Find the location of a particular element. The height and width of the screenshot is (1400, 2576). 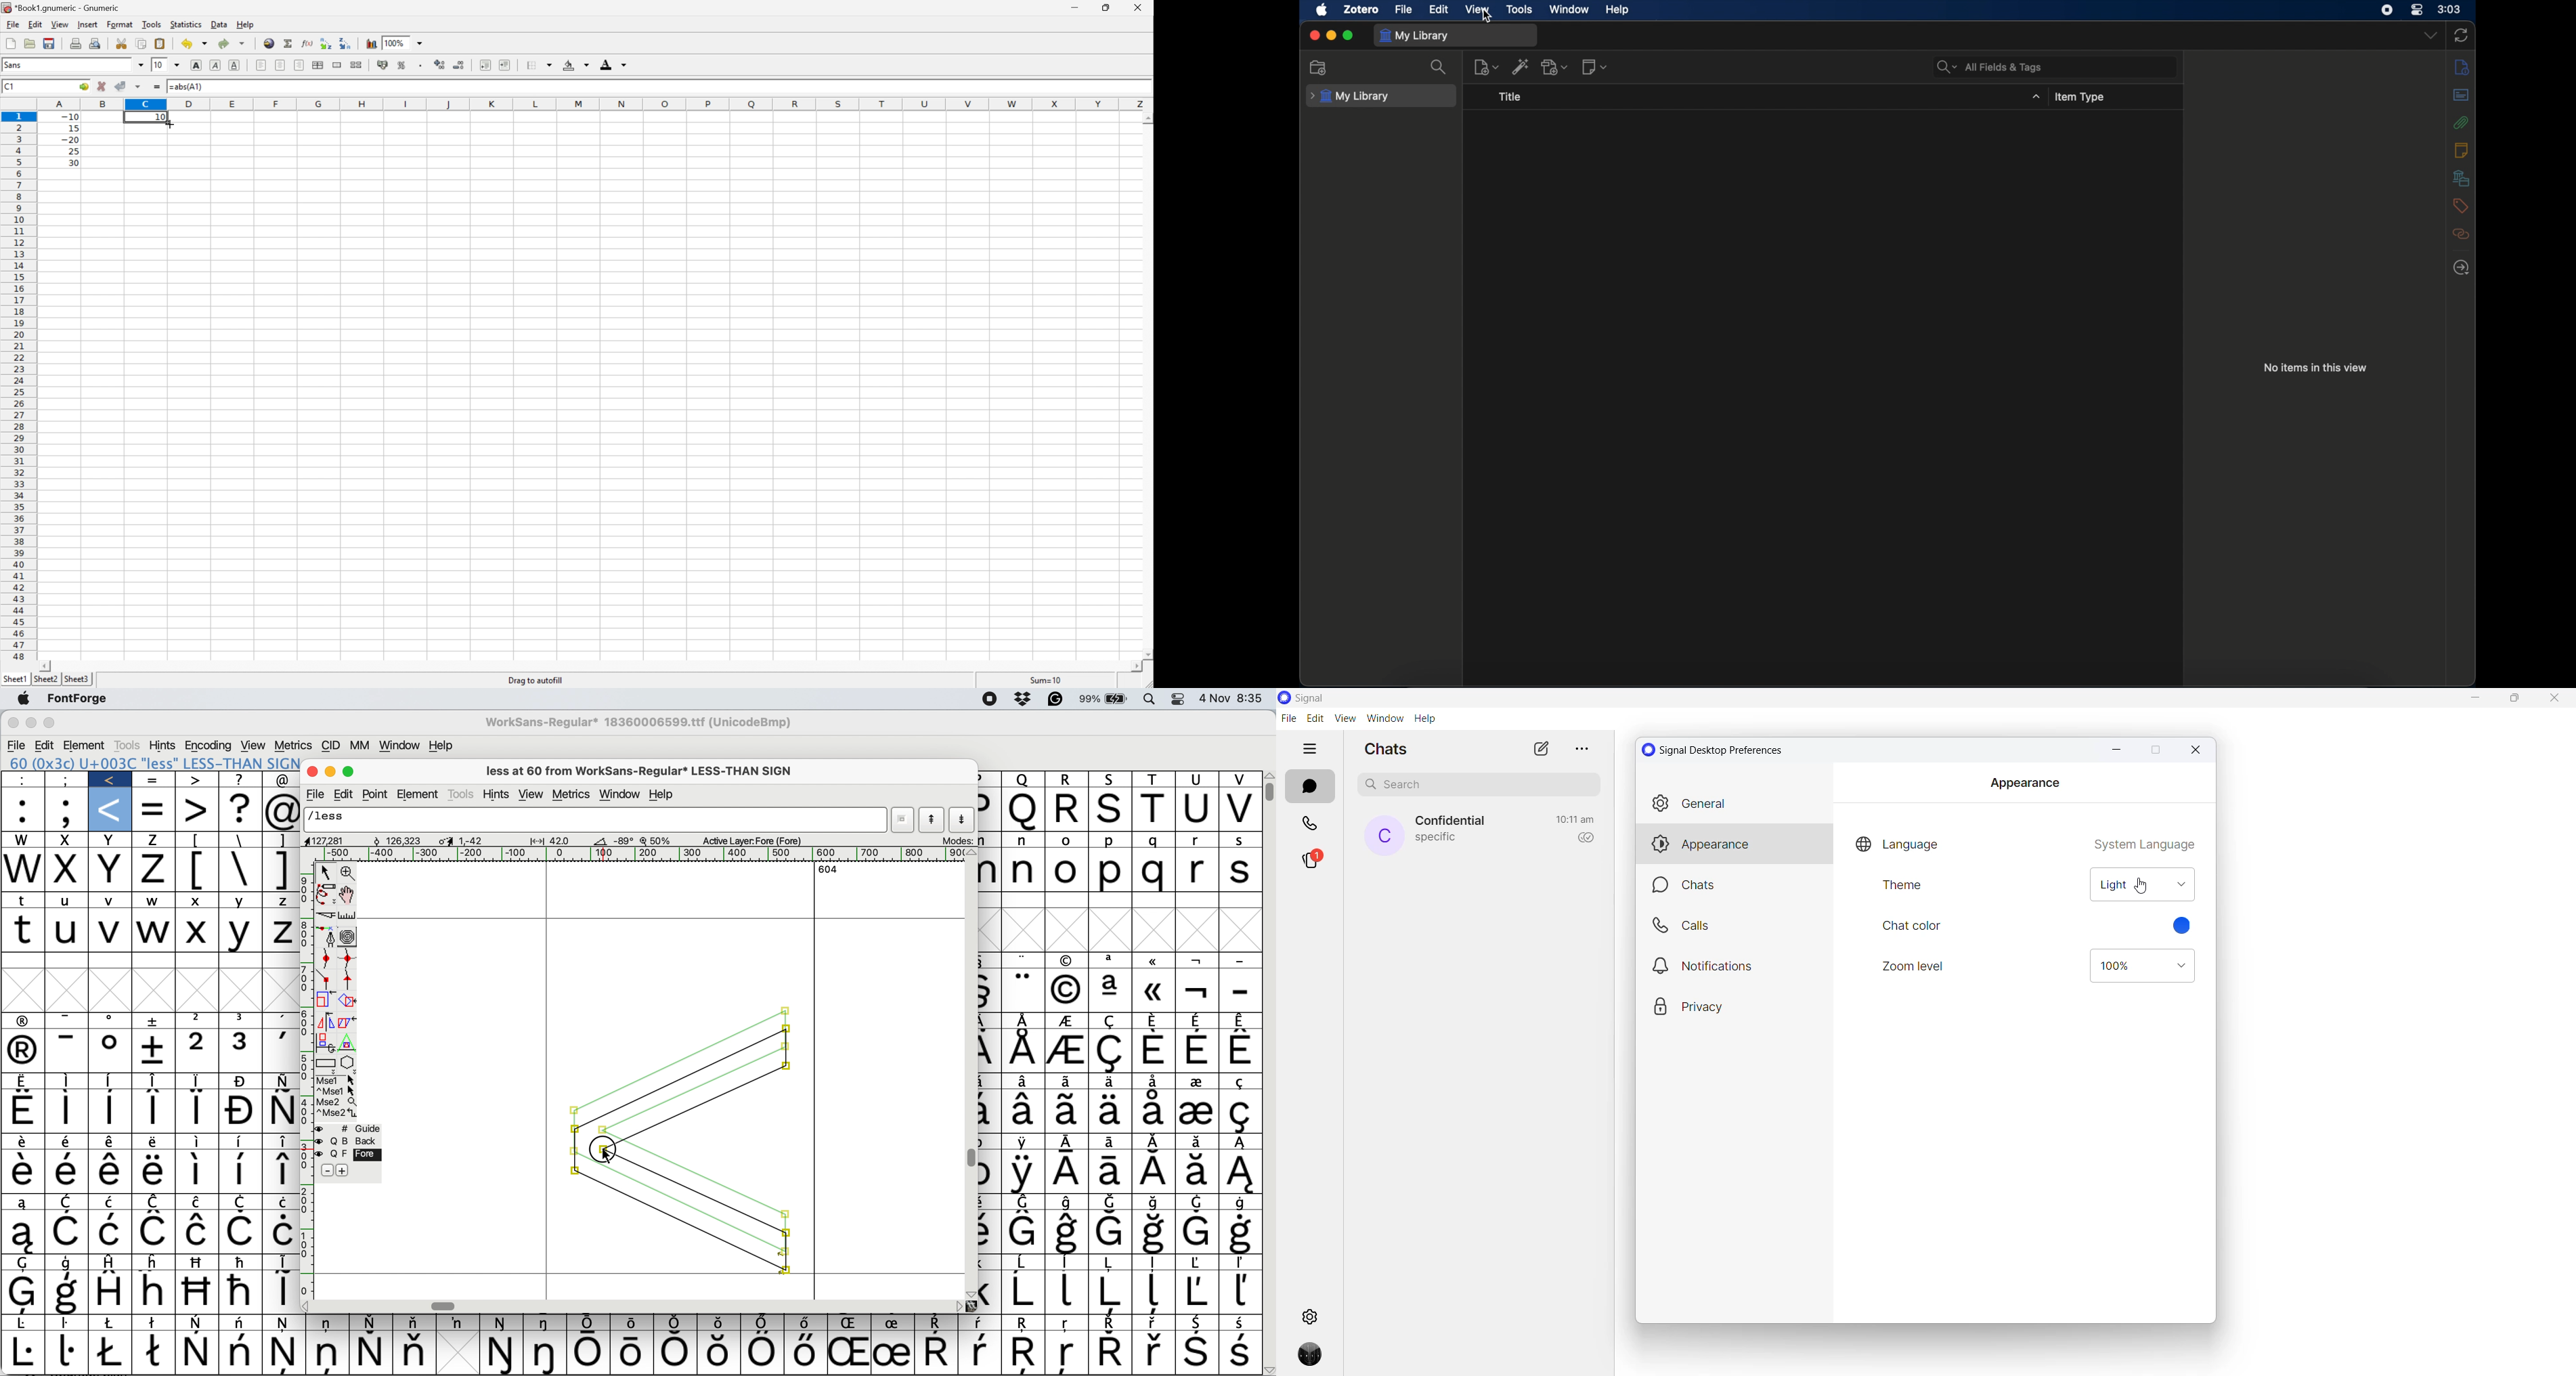

w is located at coordinates (23, 870).